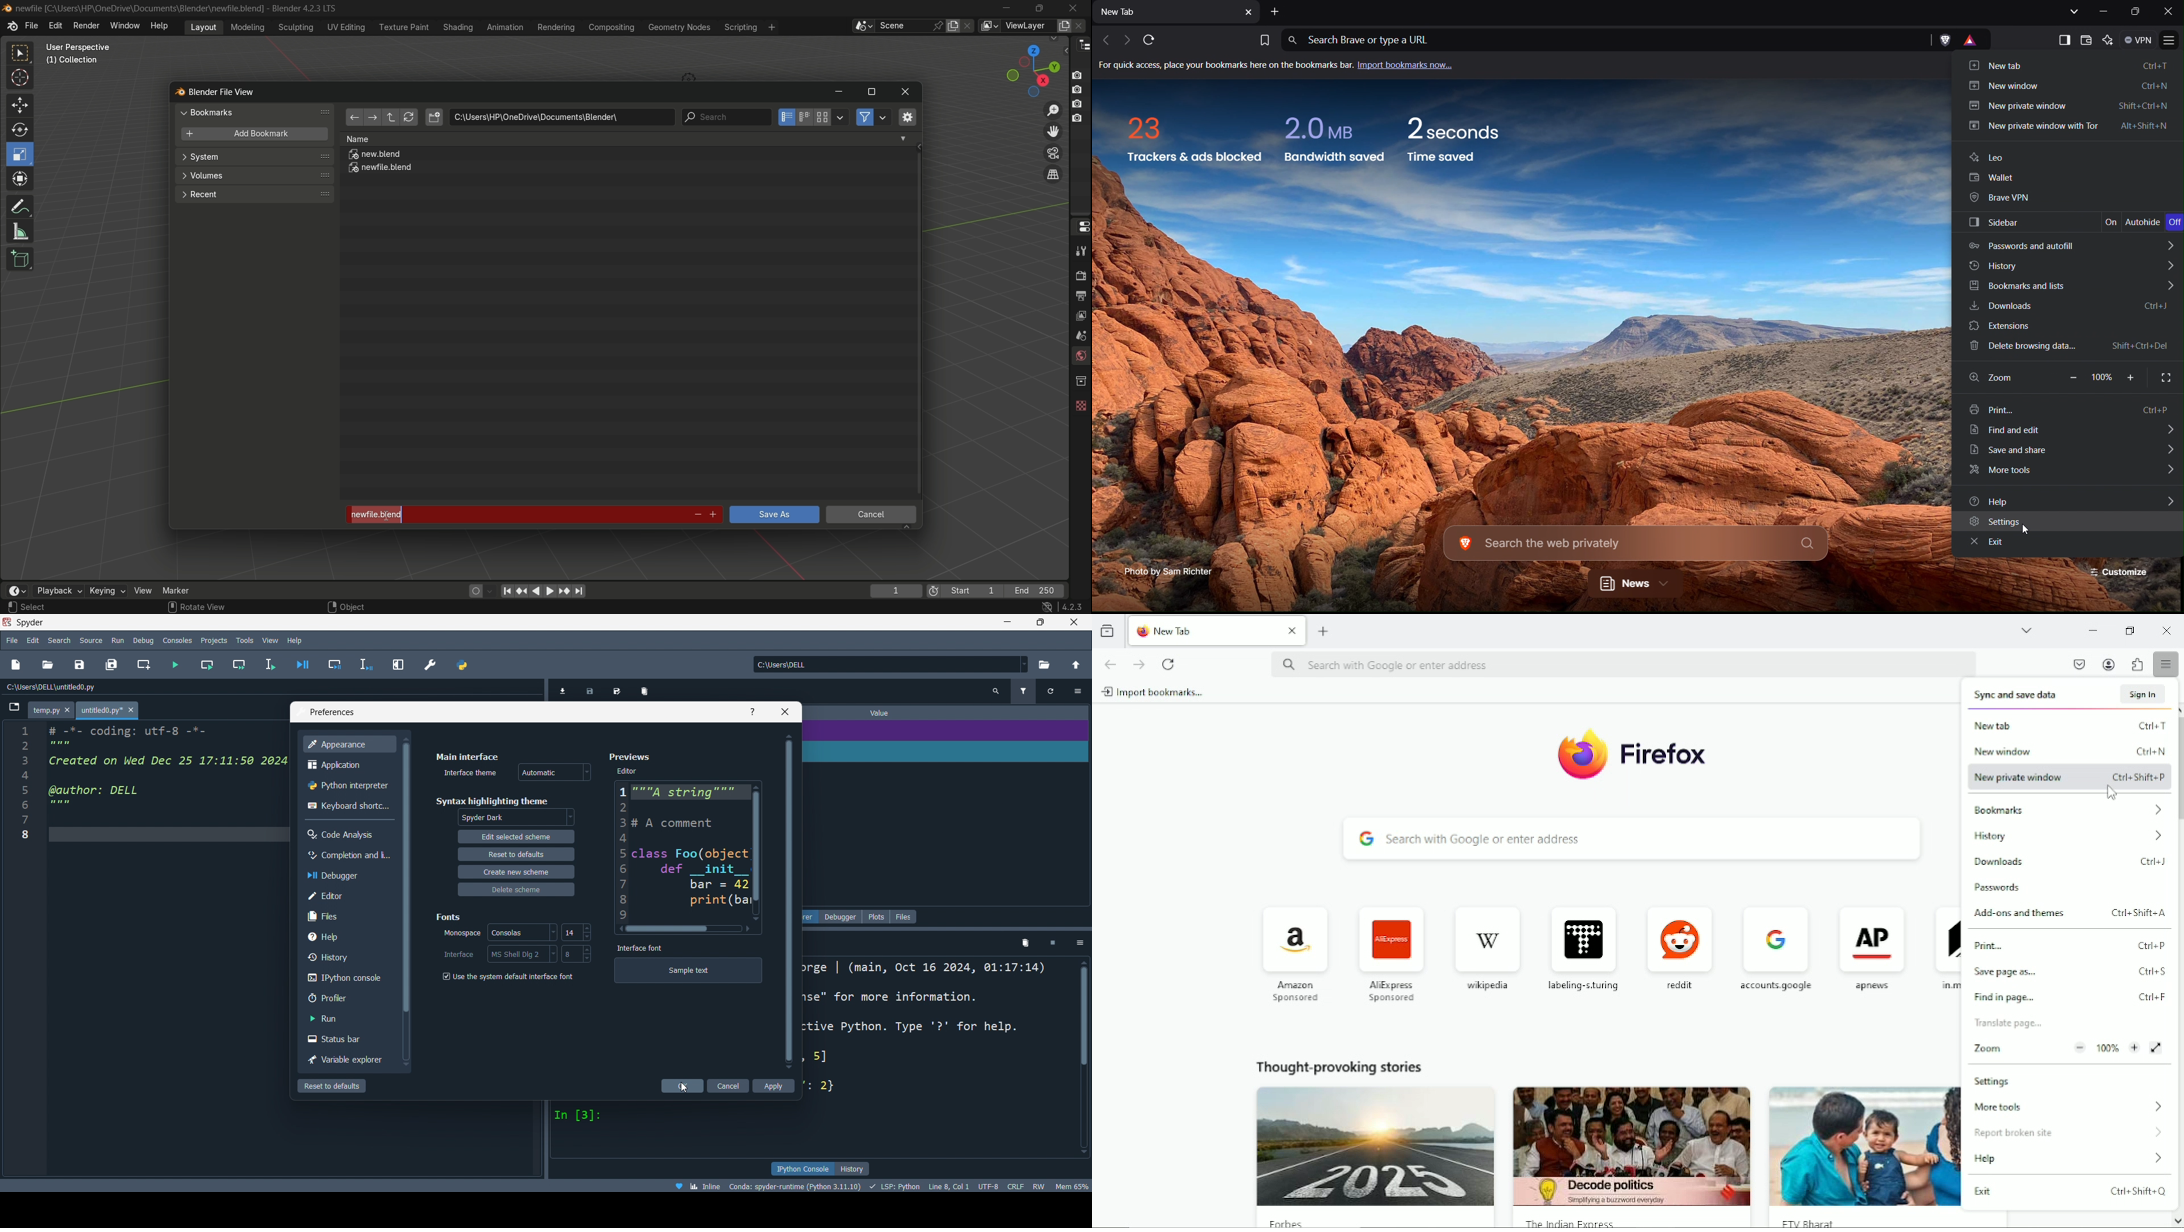 The image size is (2184, 1232). I want to click on Mem 64%, so click(1072, 1186).